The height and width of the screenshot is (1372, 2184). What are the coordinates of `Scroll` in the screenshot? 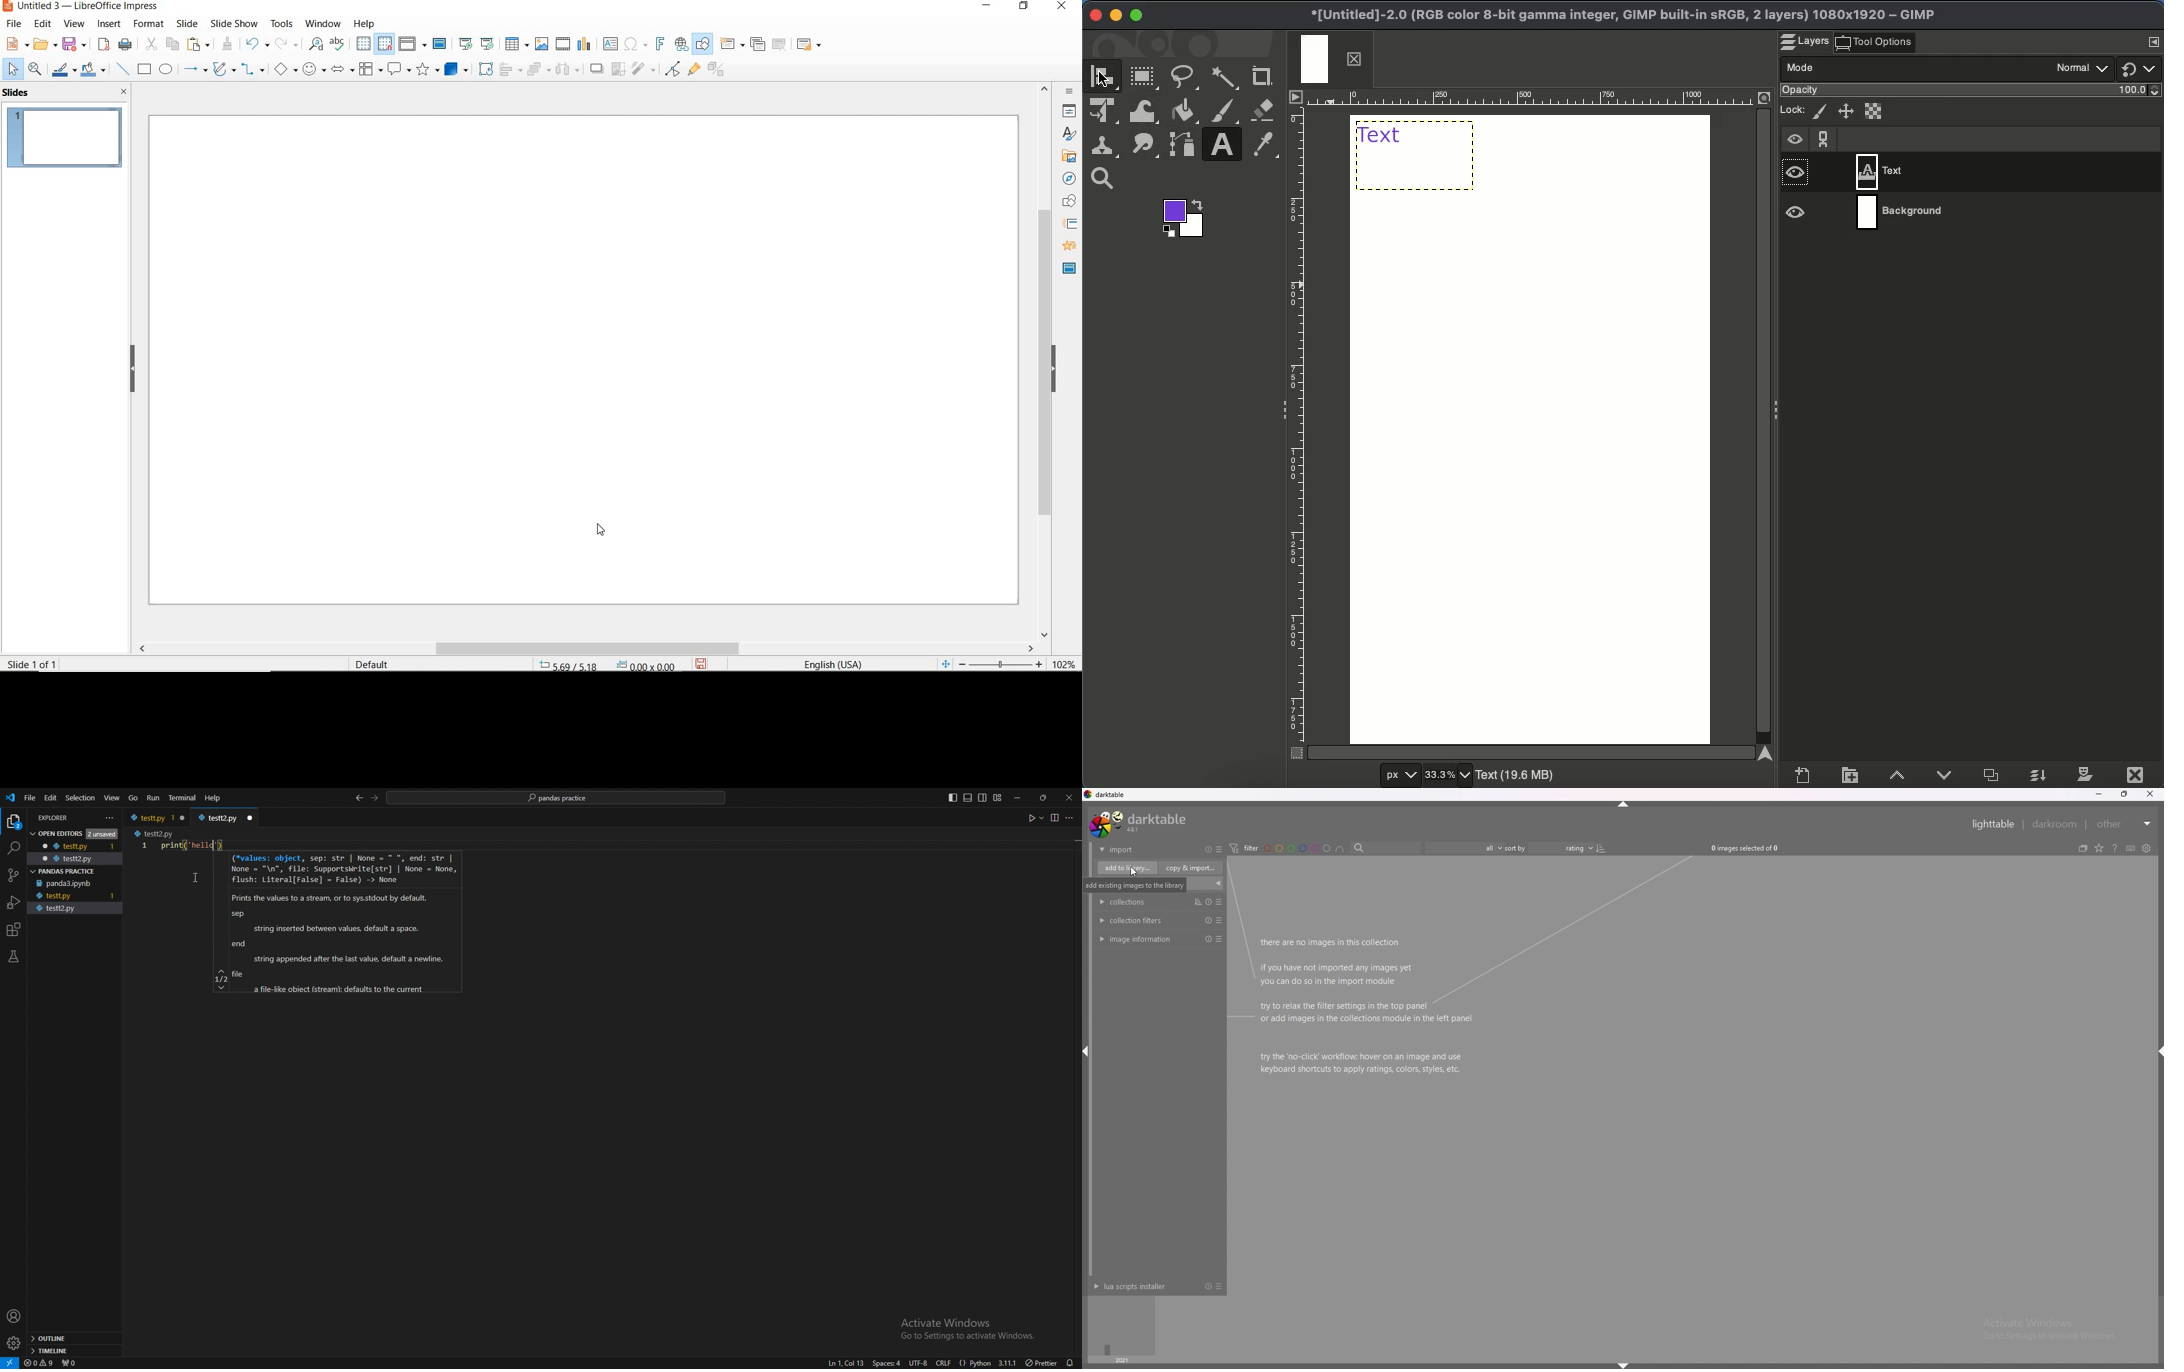 It's located at (1765, 426).